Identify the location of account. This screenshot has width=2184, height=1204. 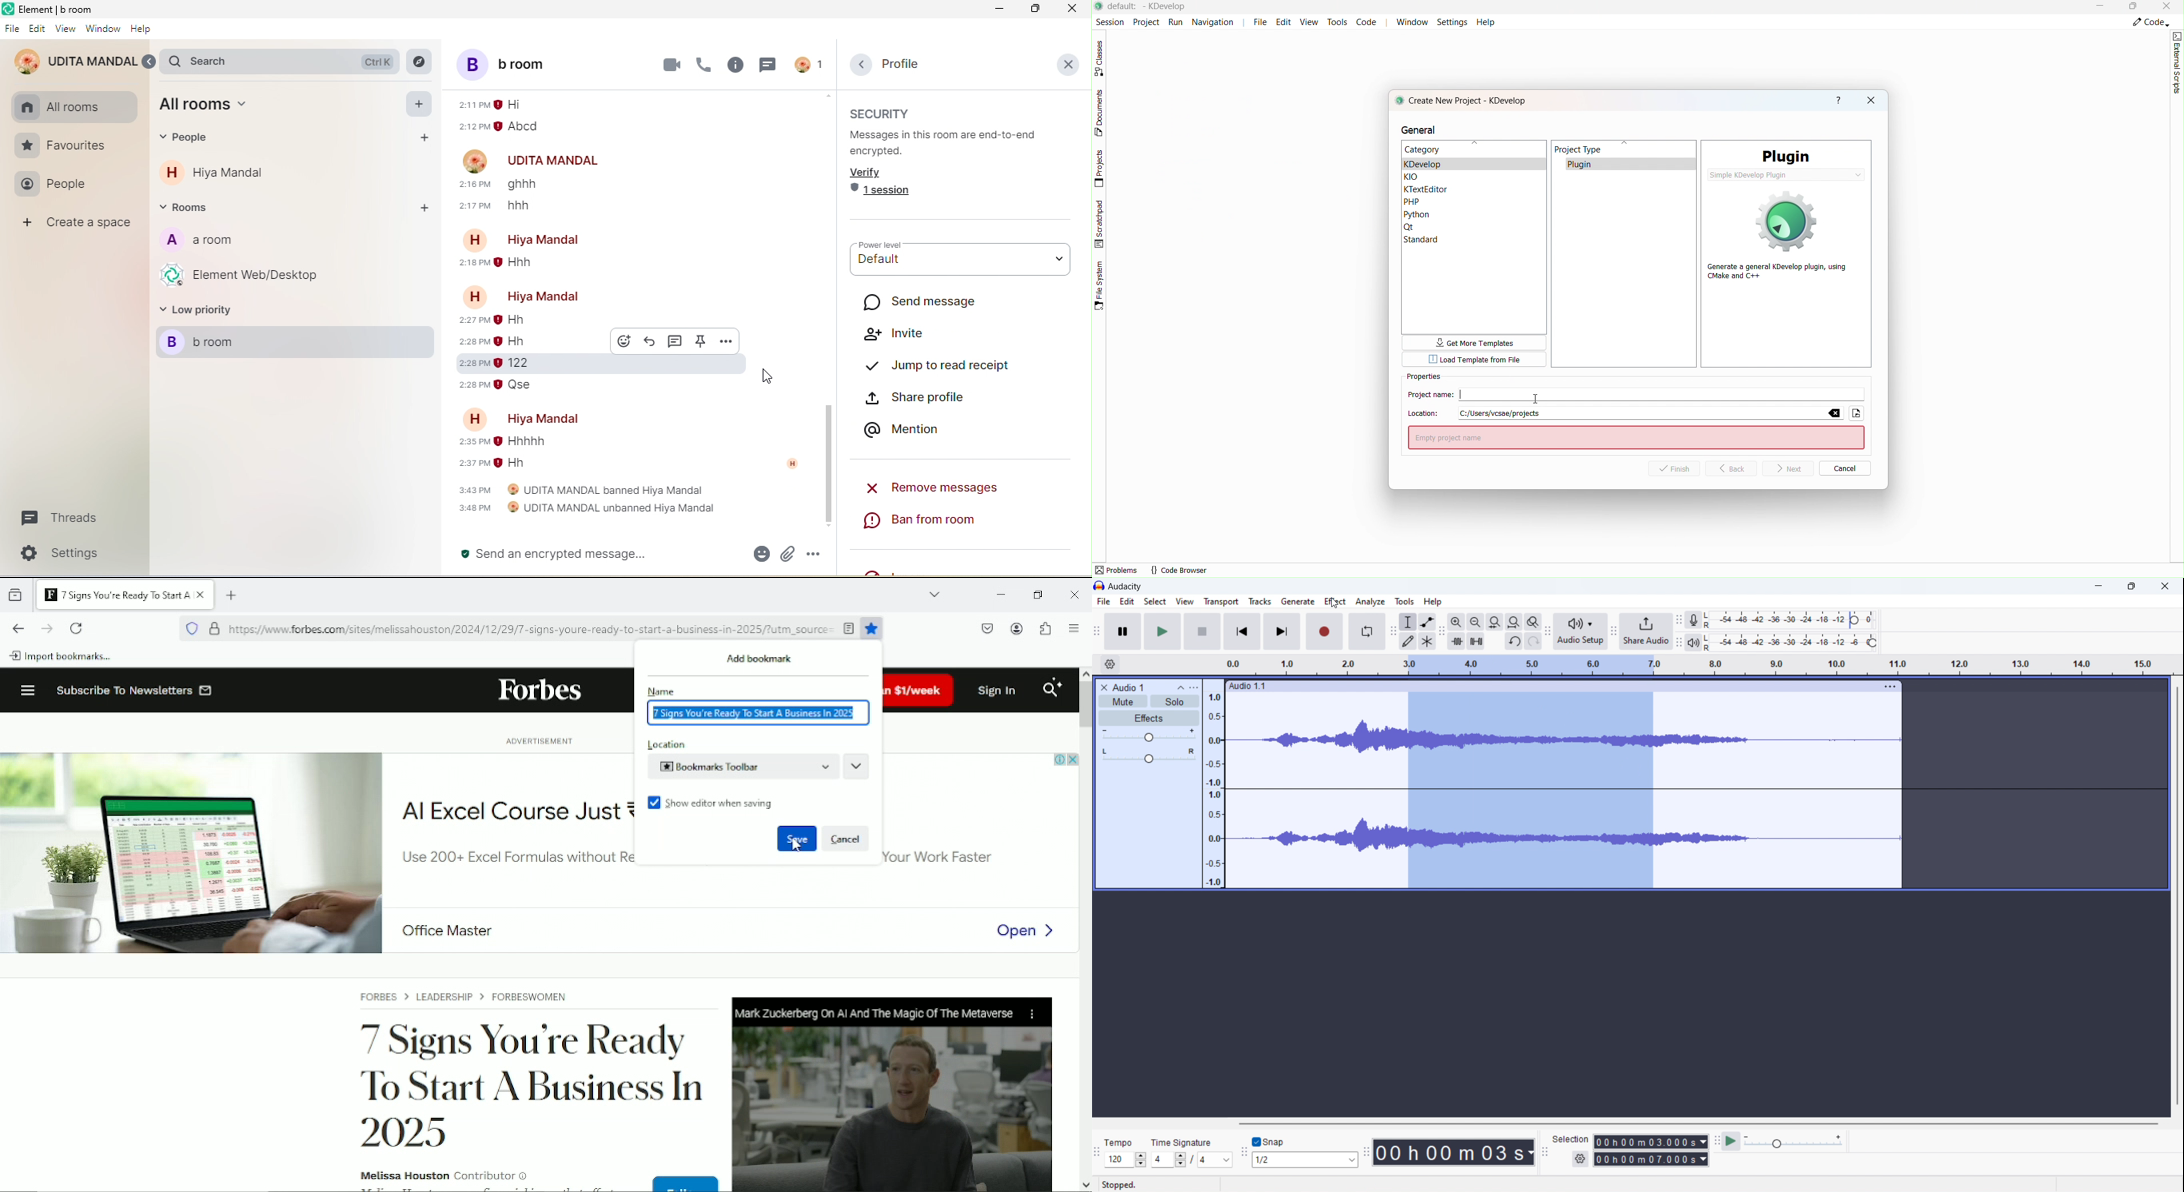
(807, 64).